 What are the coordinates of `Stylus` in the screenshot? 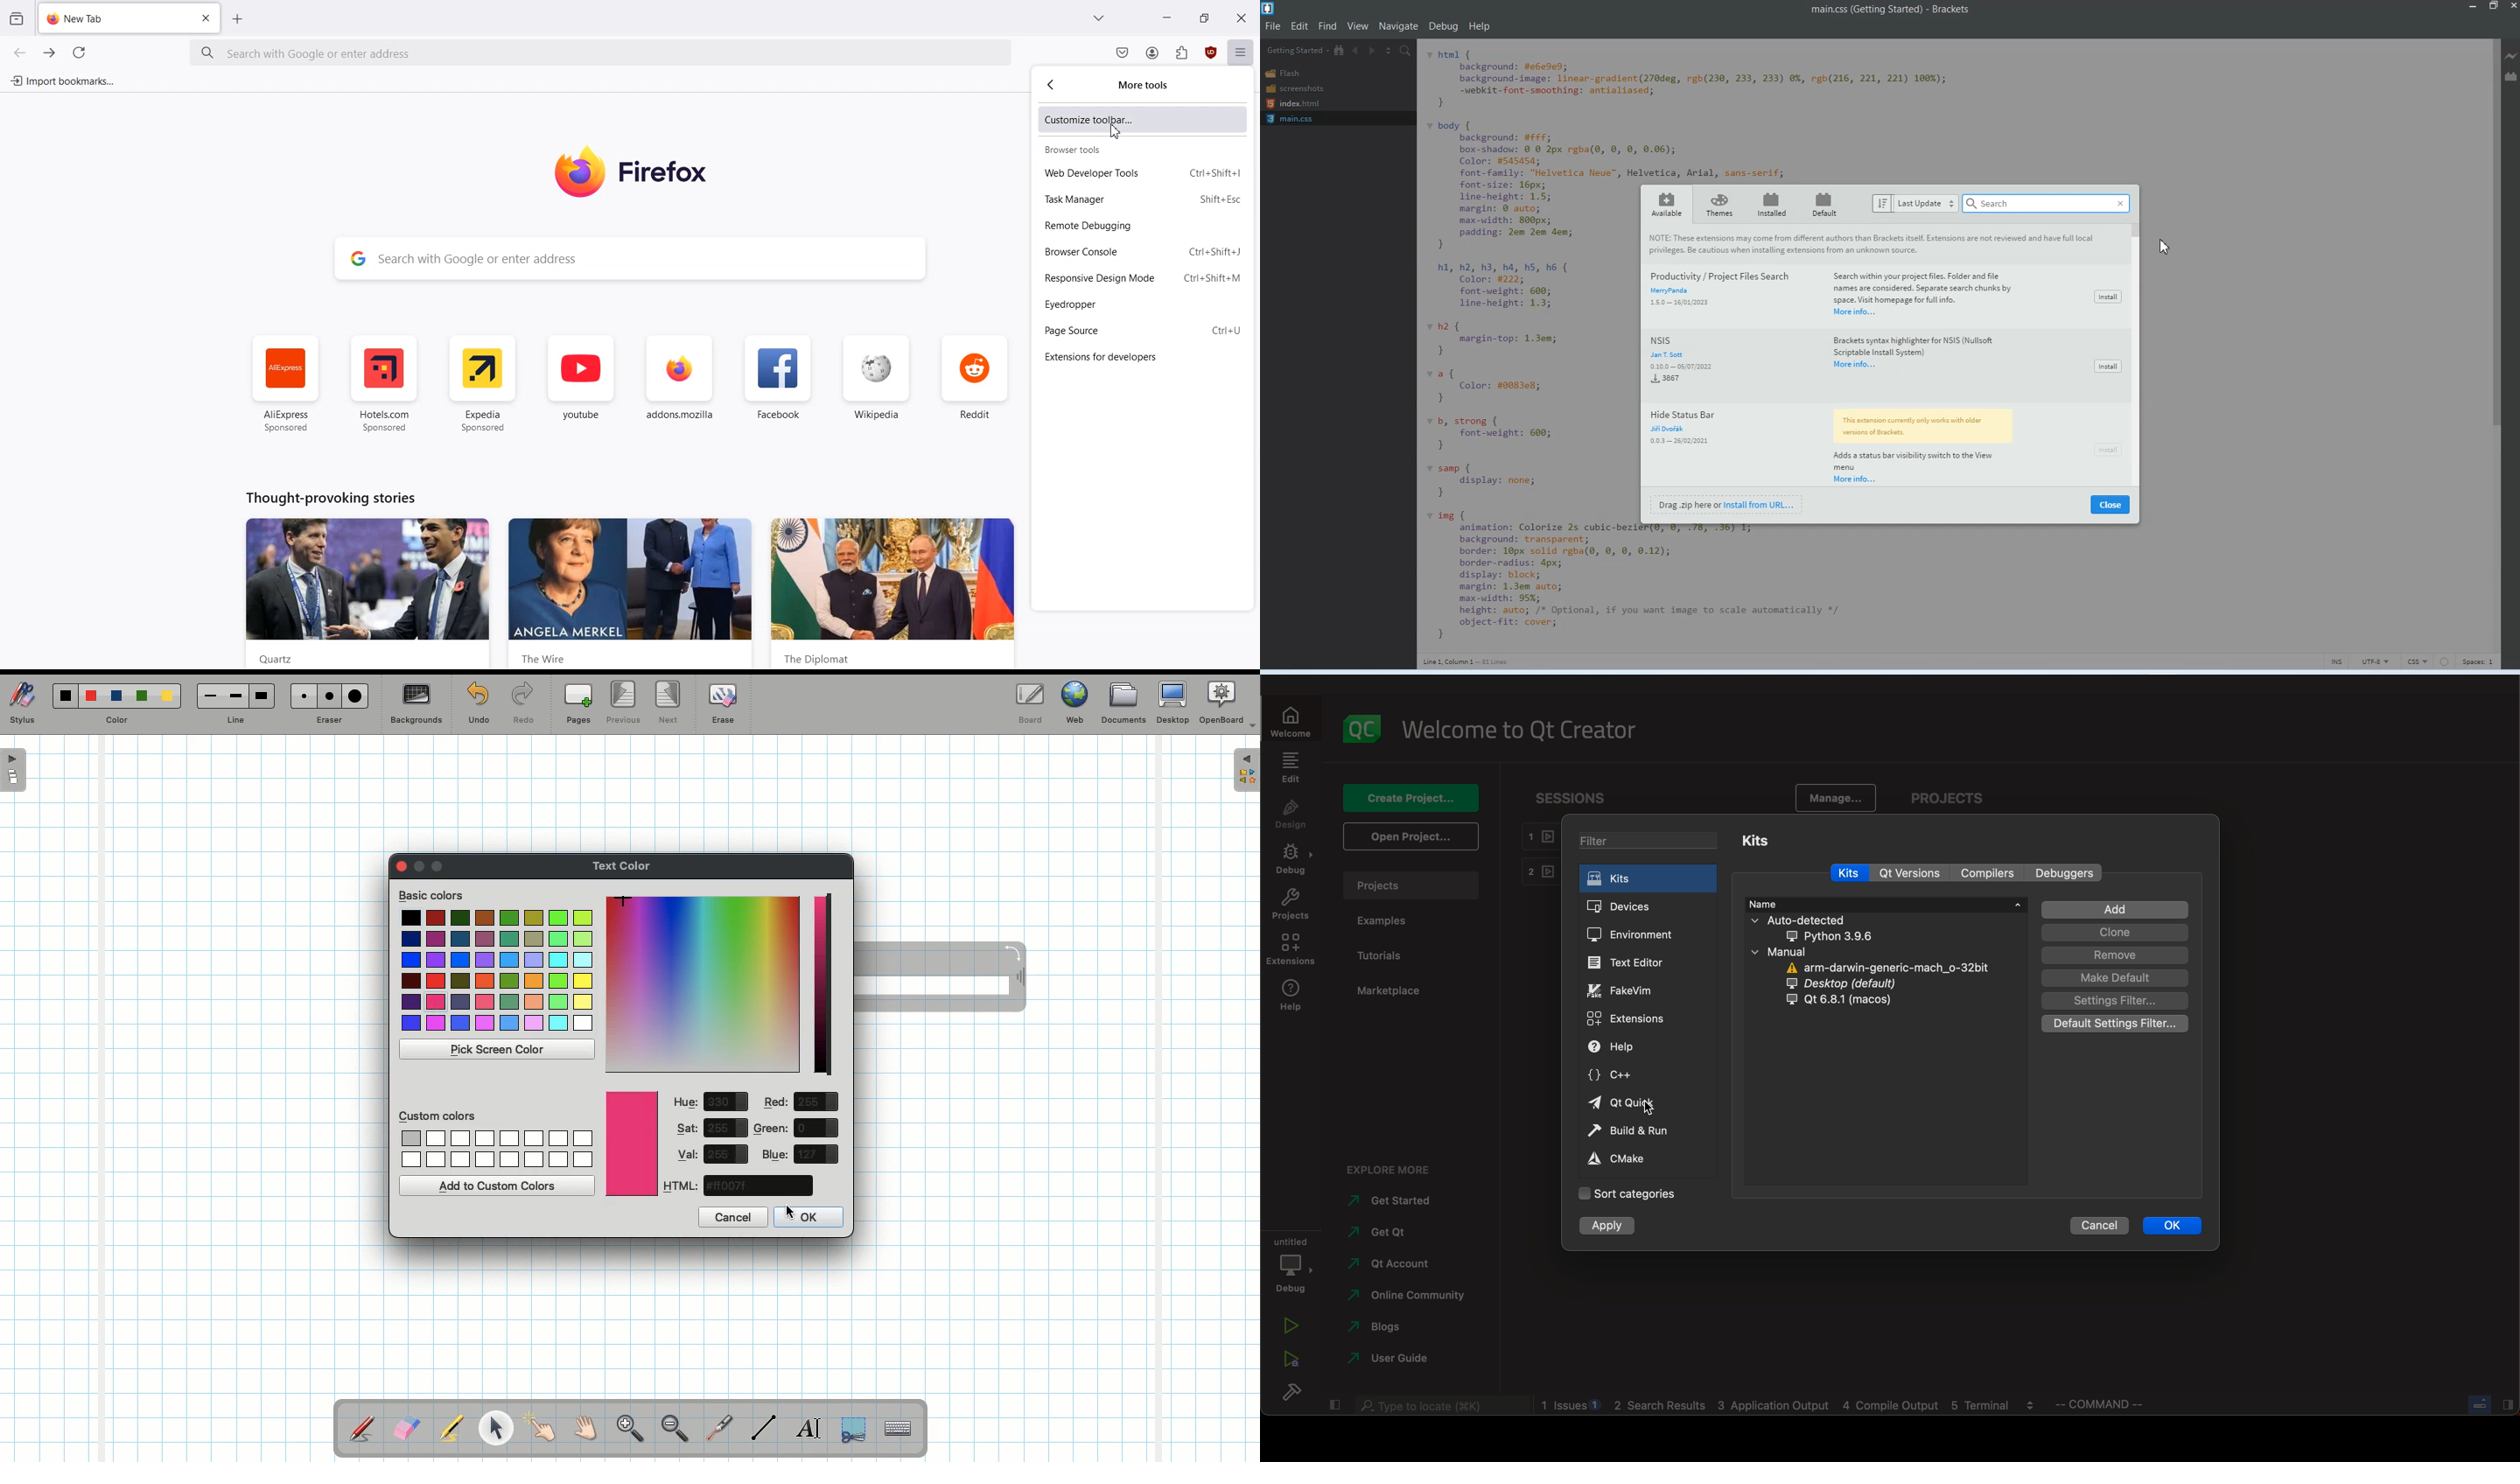 It's located at (363, 1428).